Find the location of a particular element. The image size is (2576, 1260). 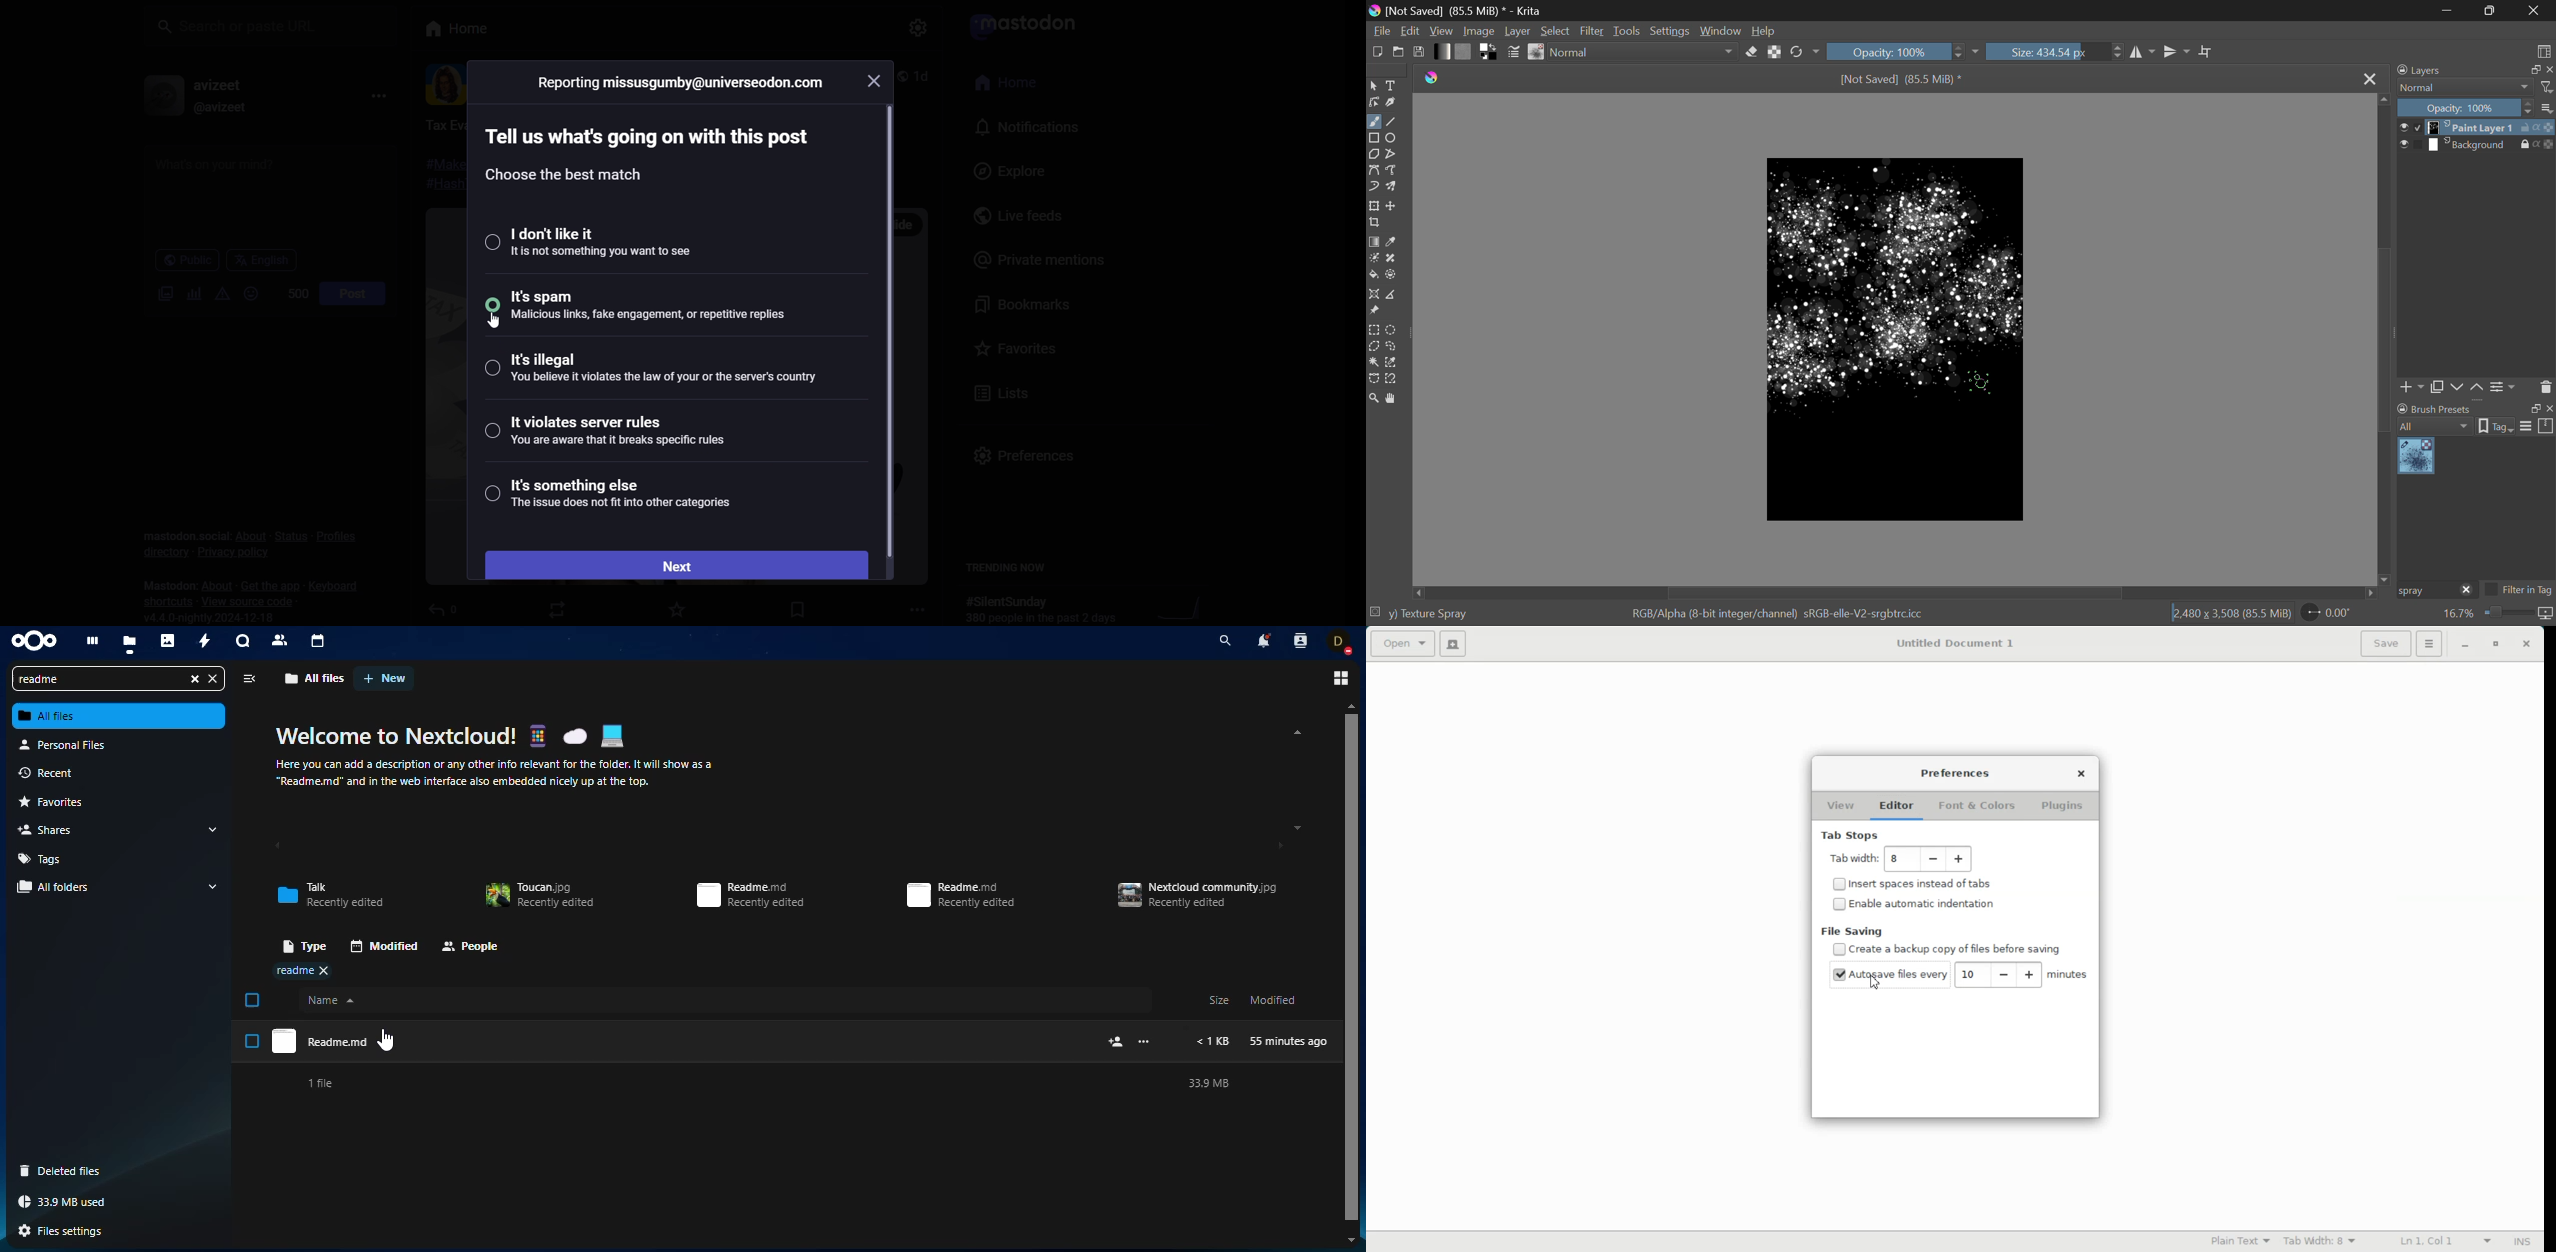

Readme.md Recently edited is located at coordinates (961, 895).